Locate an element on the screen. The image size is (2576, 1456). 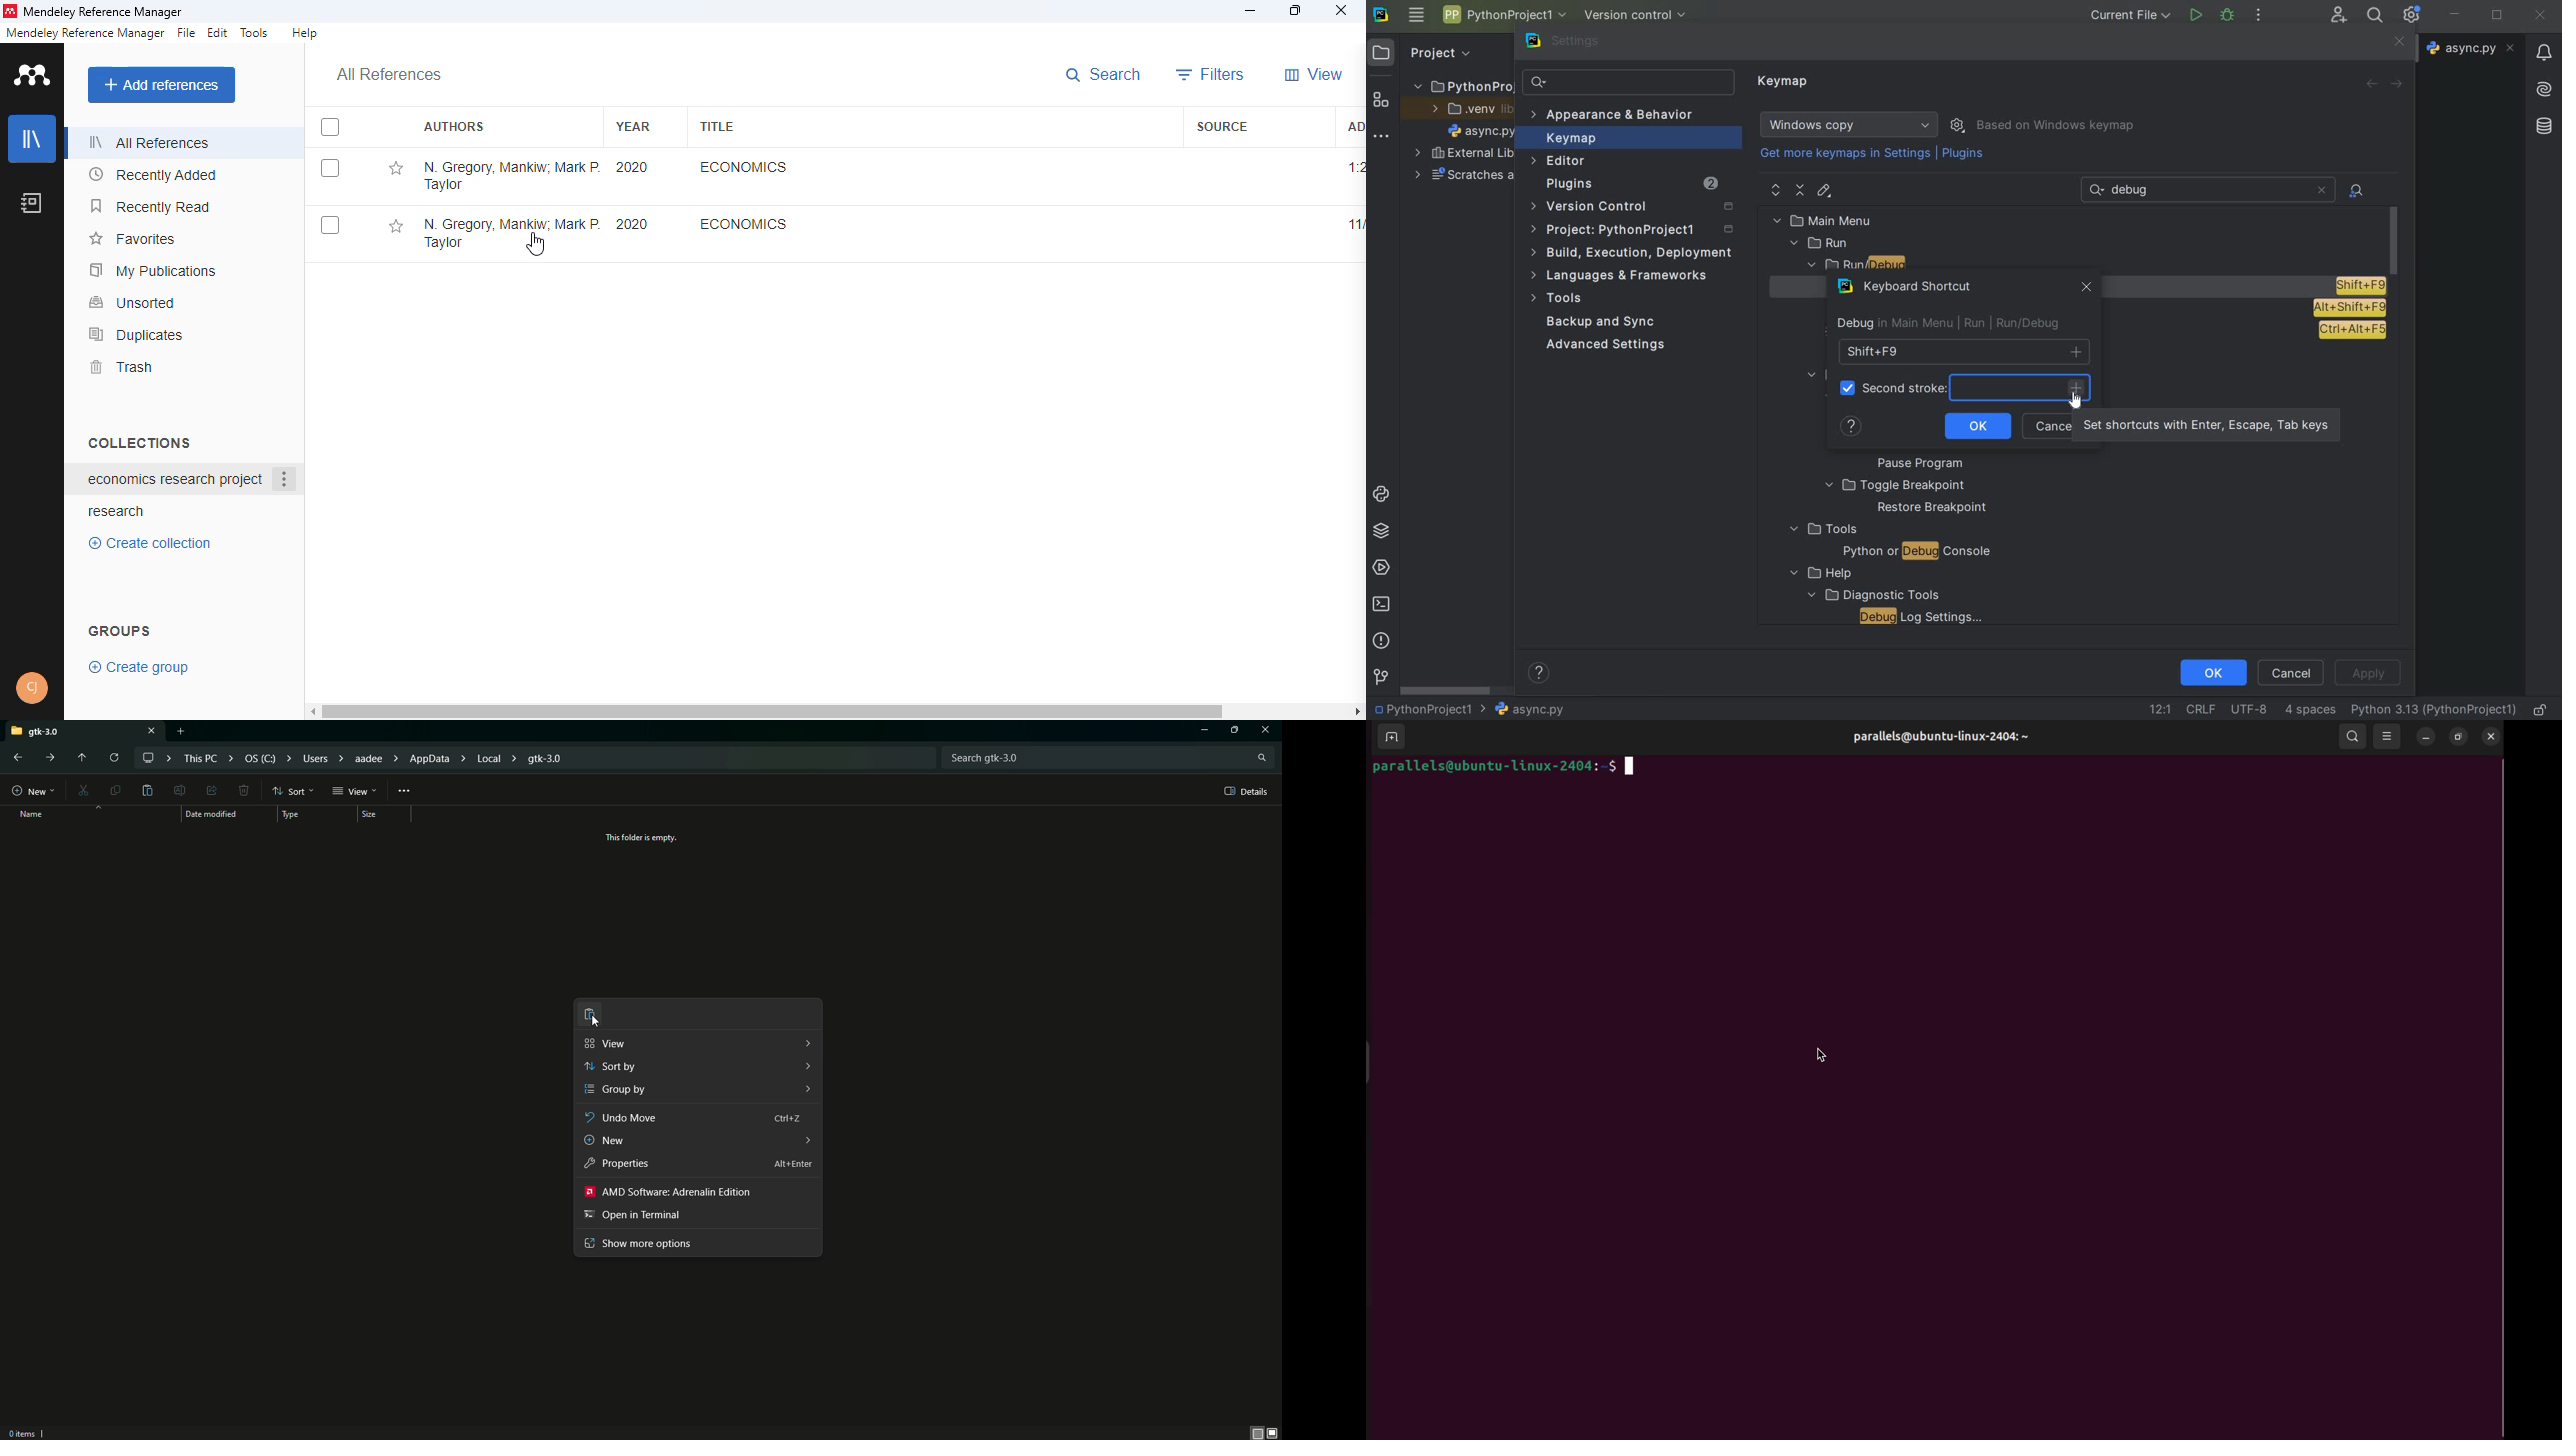
select is located at coordinates (330, 168).